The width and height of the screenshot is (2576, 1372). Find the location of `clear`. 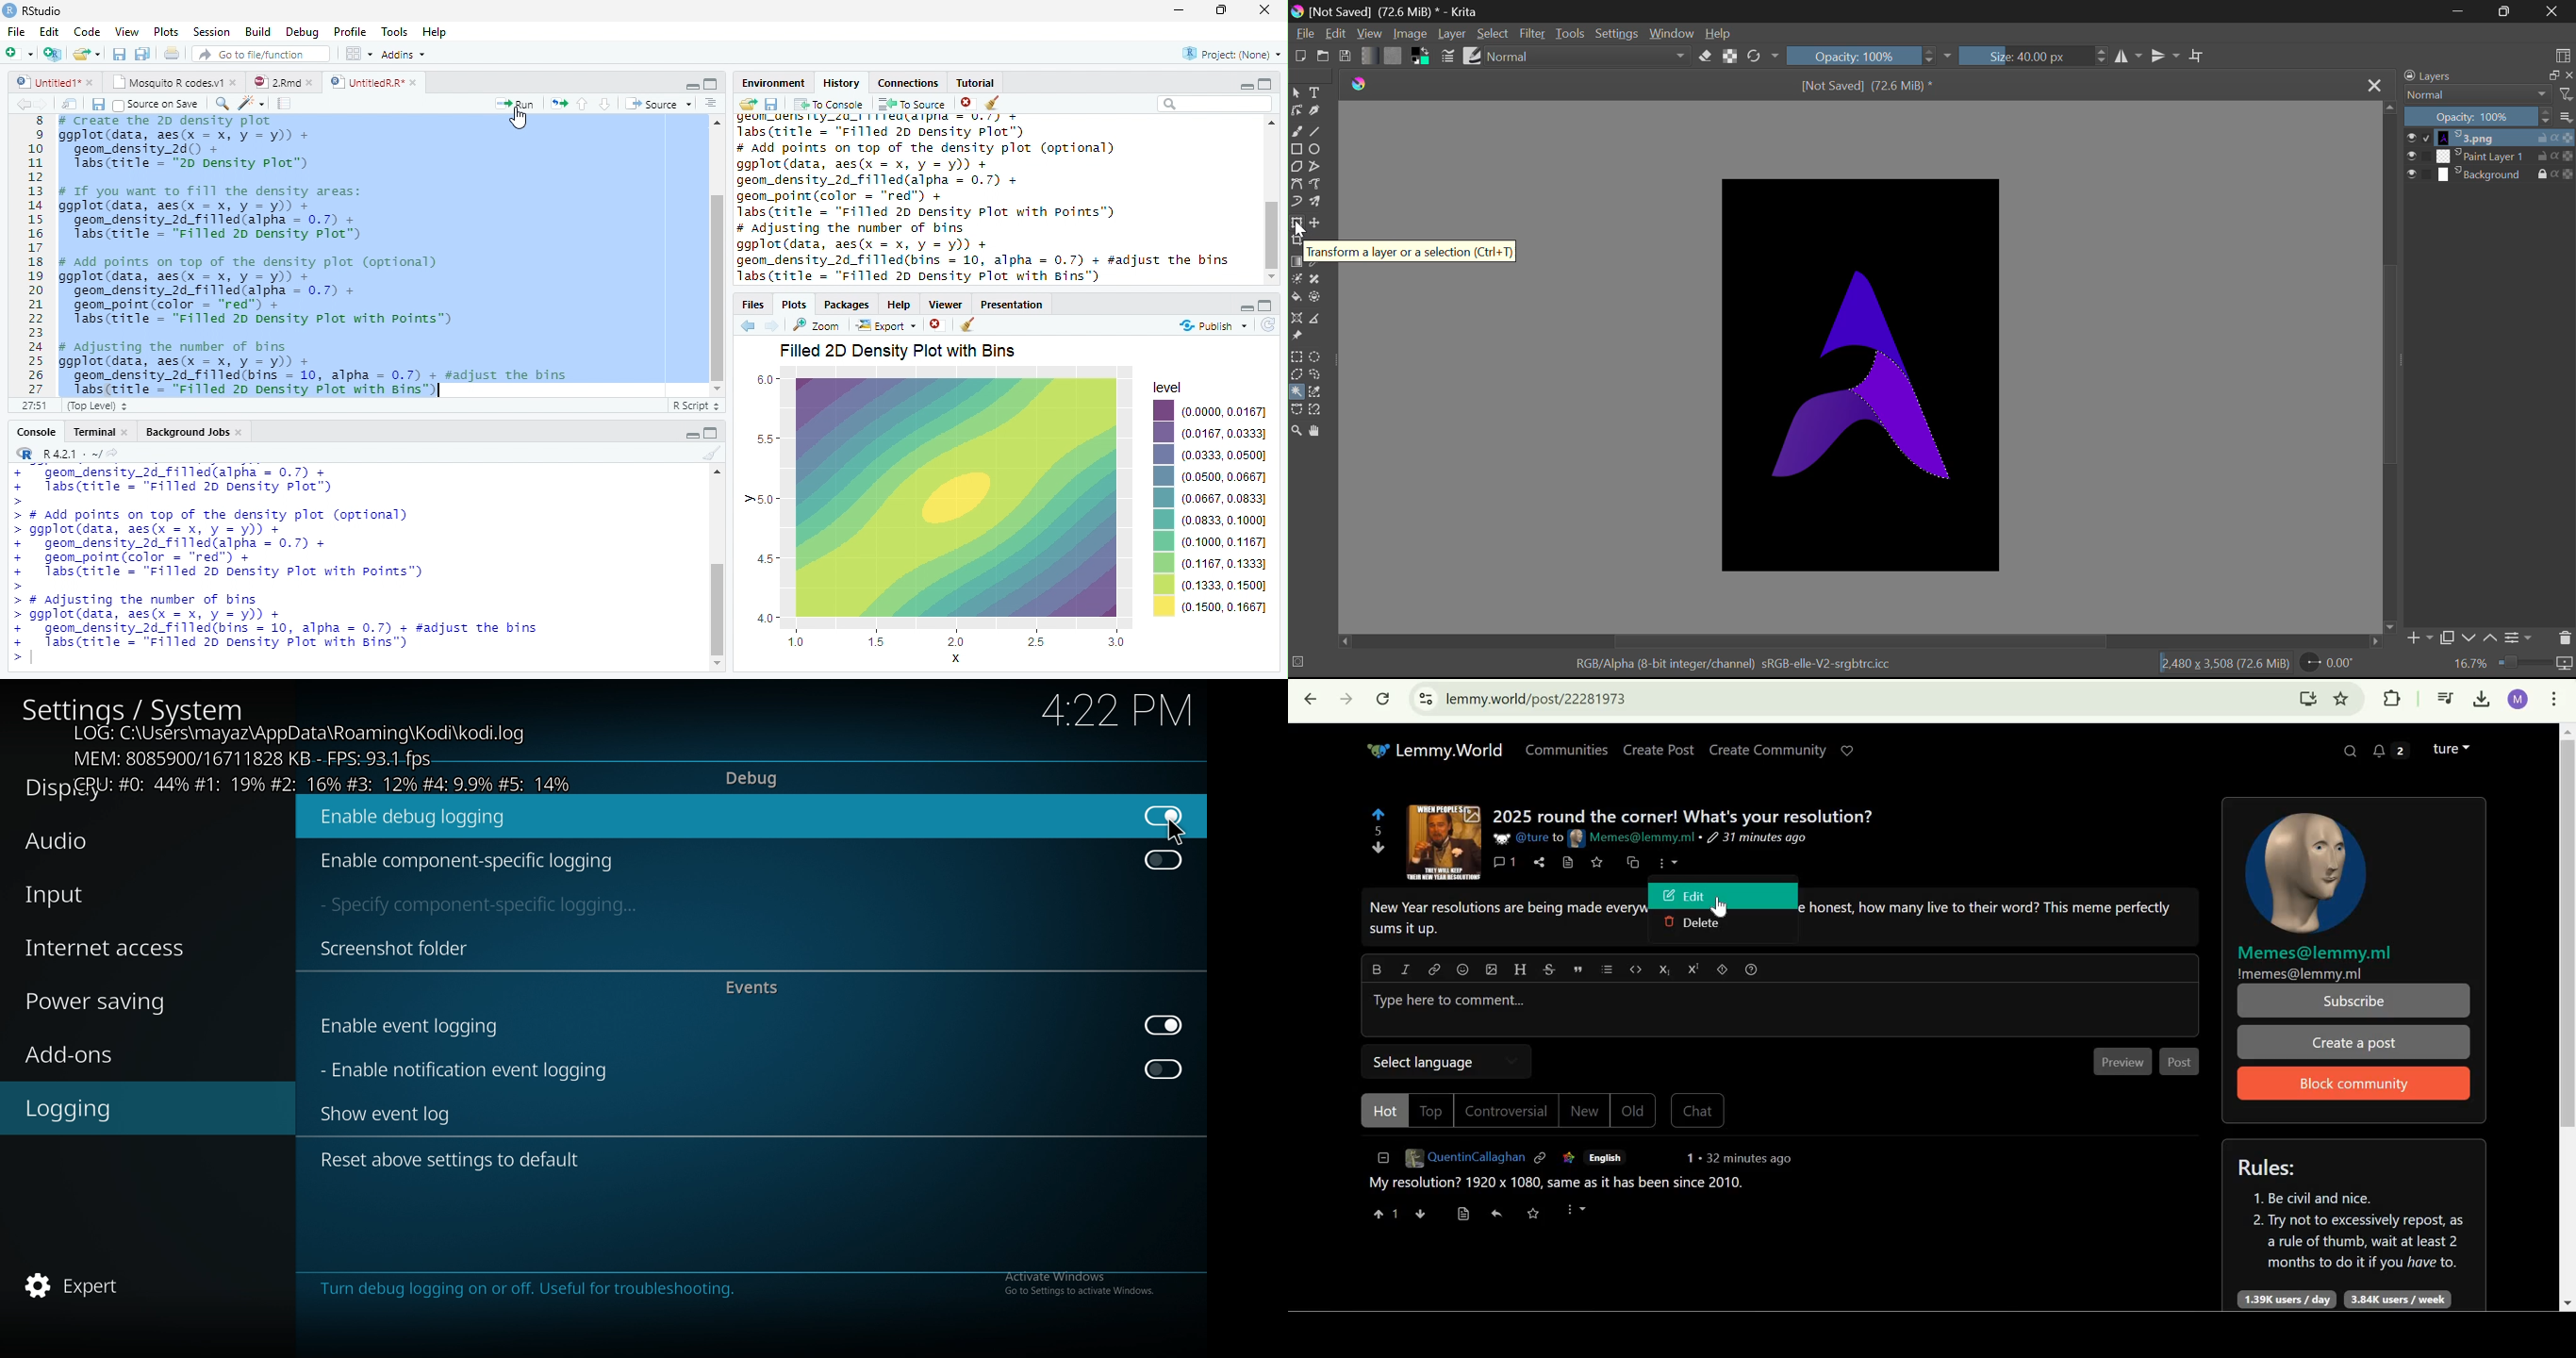

clear is located at coordinates (967, 326).